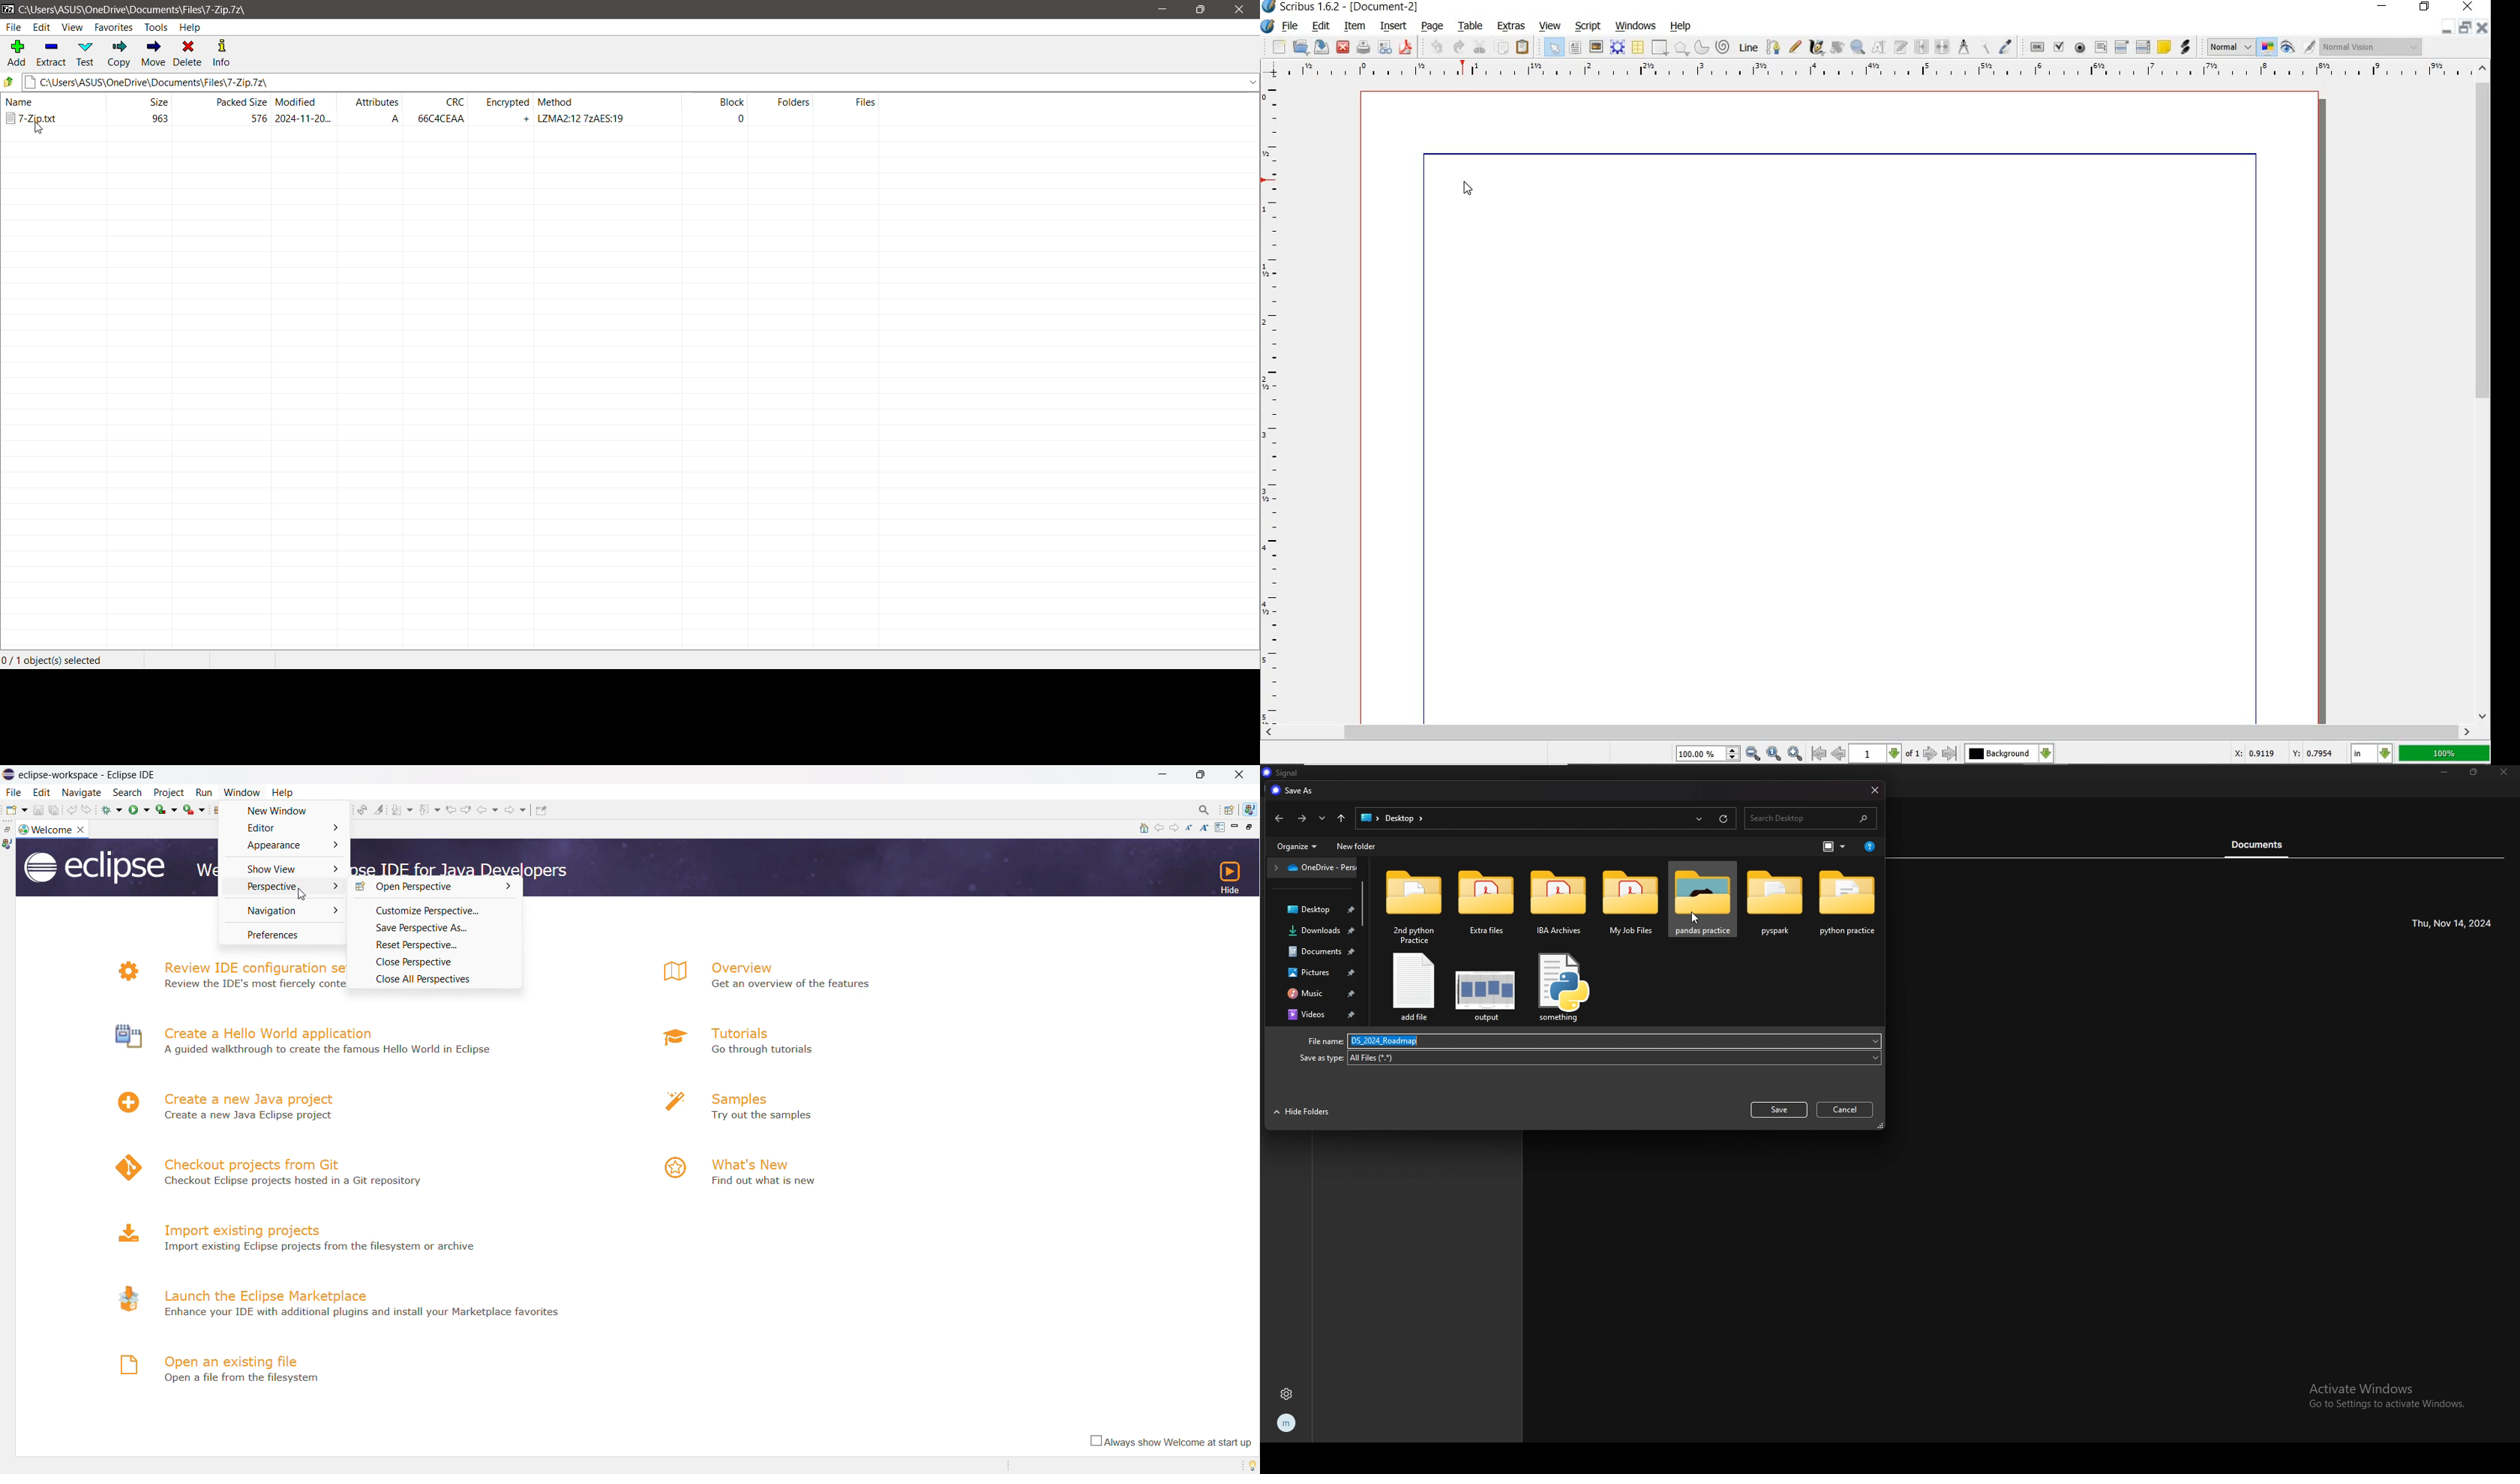 This screenshot has height=1484, width=2520. Describe the element at coordinates (1774, 49) in the screenshot. I see `bezier curve` at that location.